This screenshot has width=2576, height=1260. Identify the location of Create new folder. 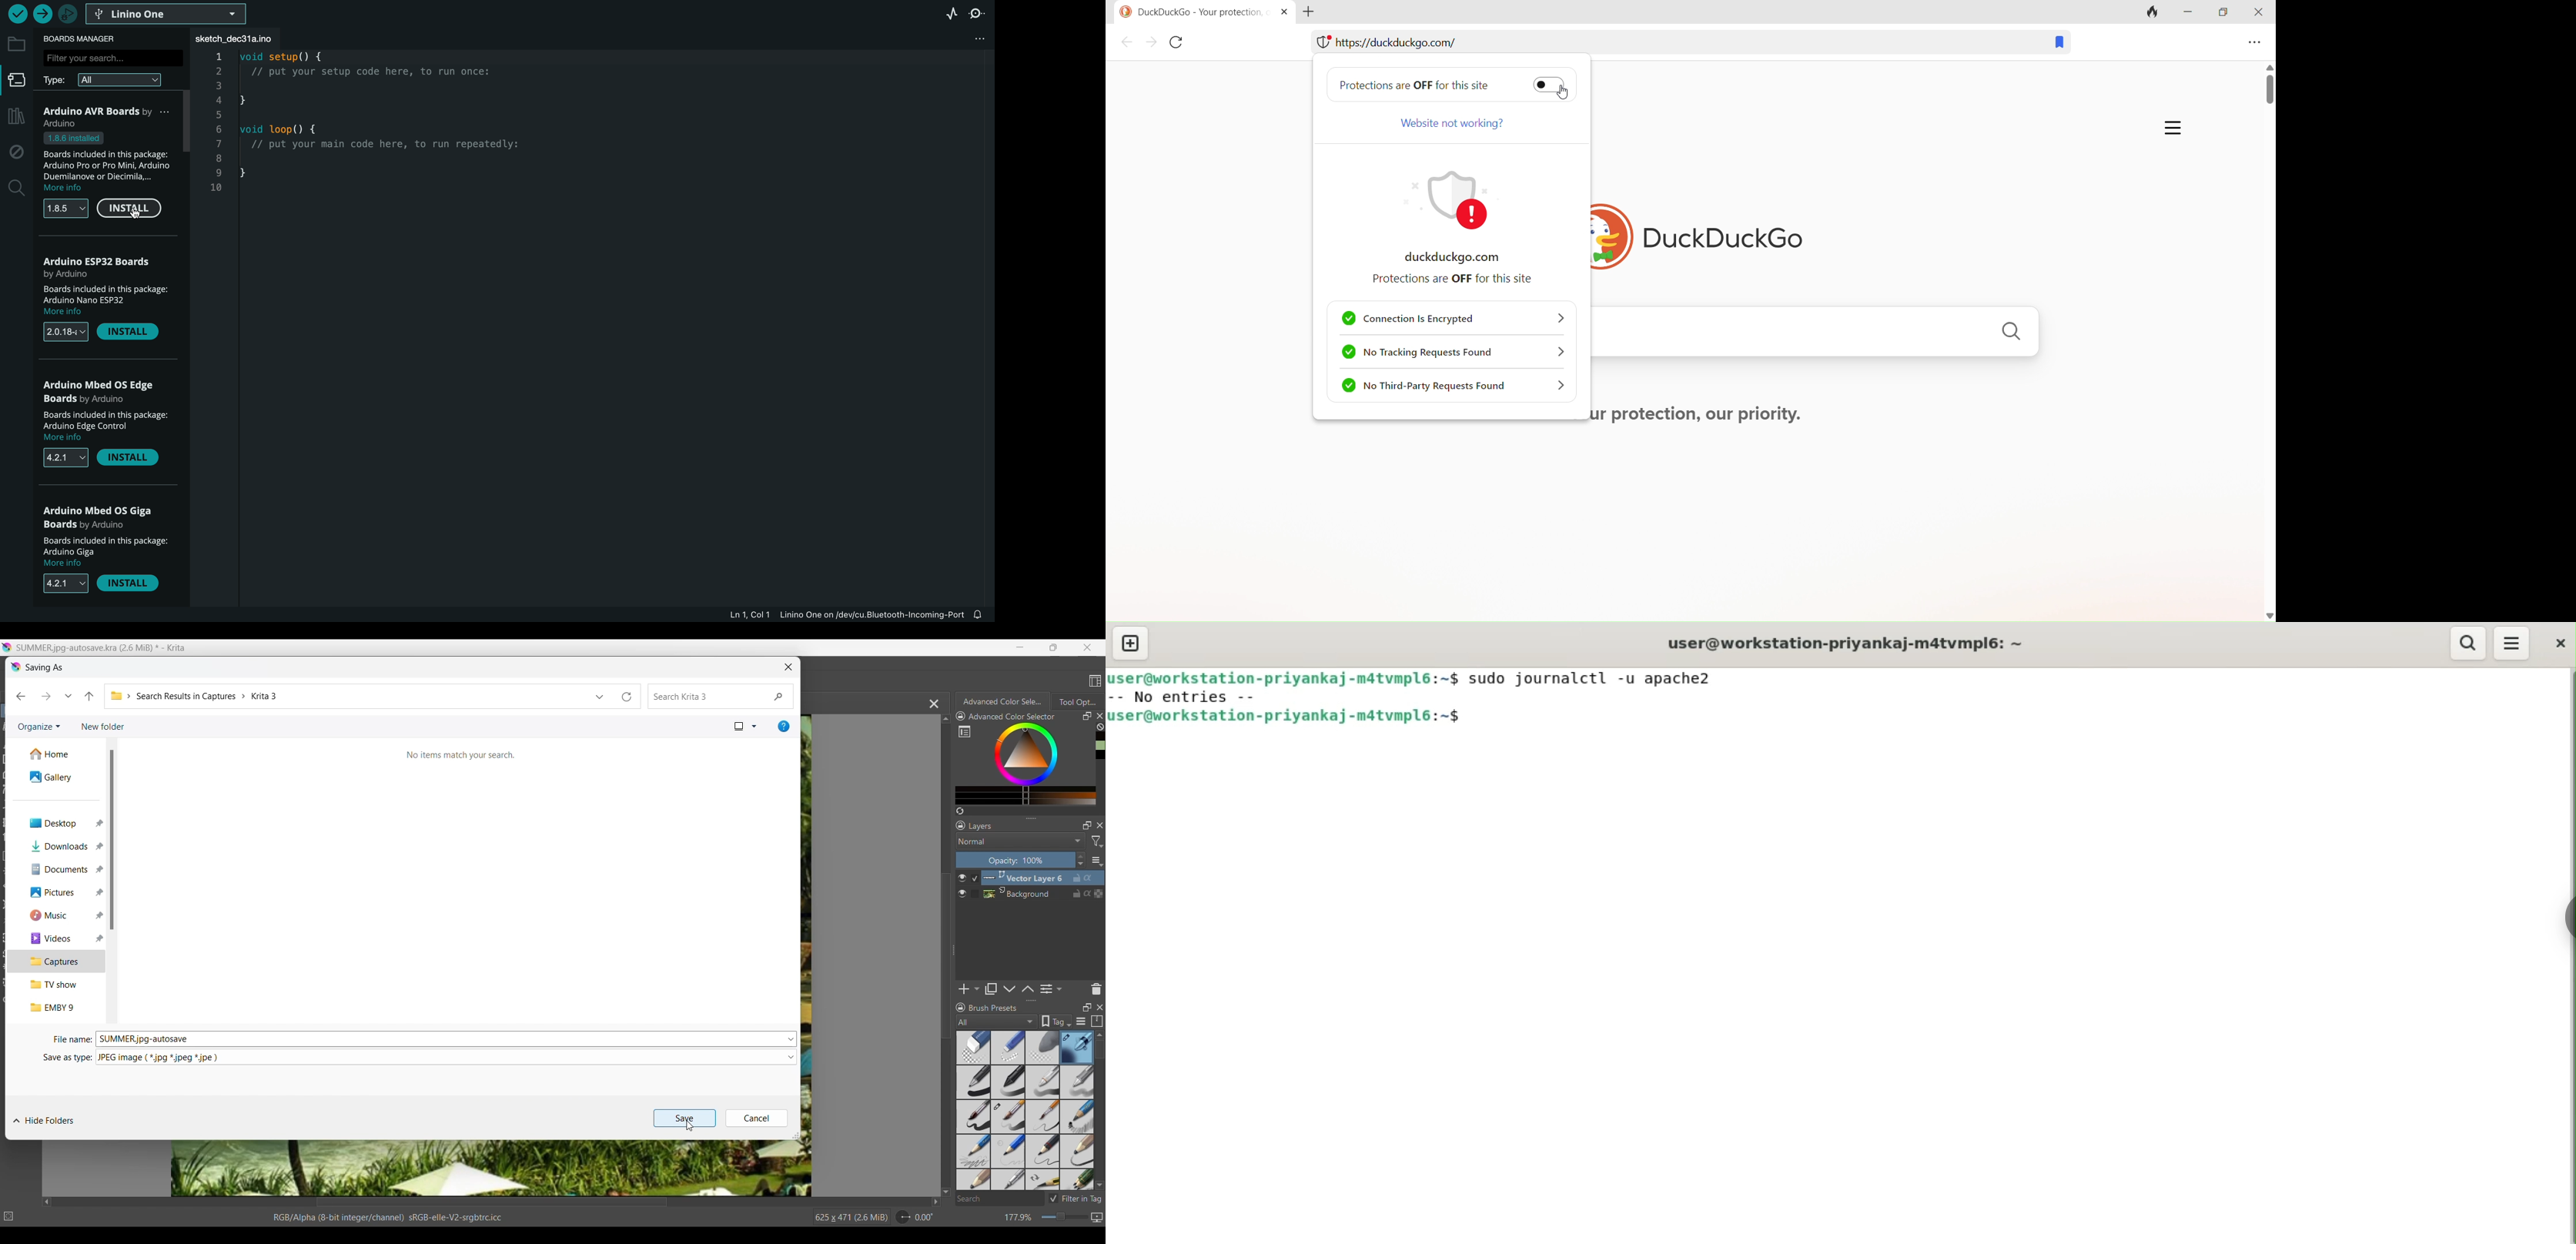
(104, 726).